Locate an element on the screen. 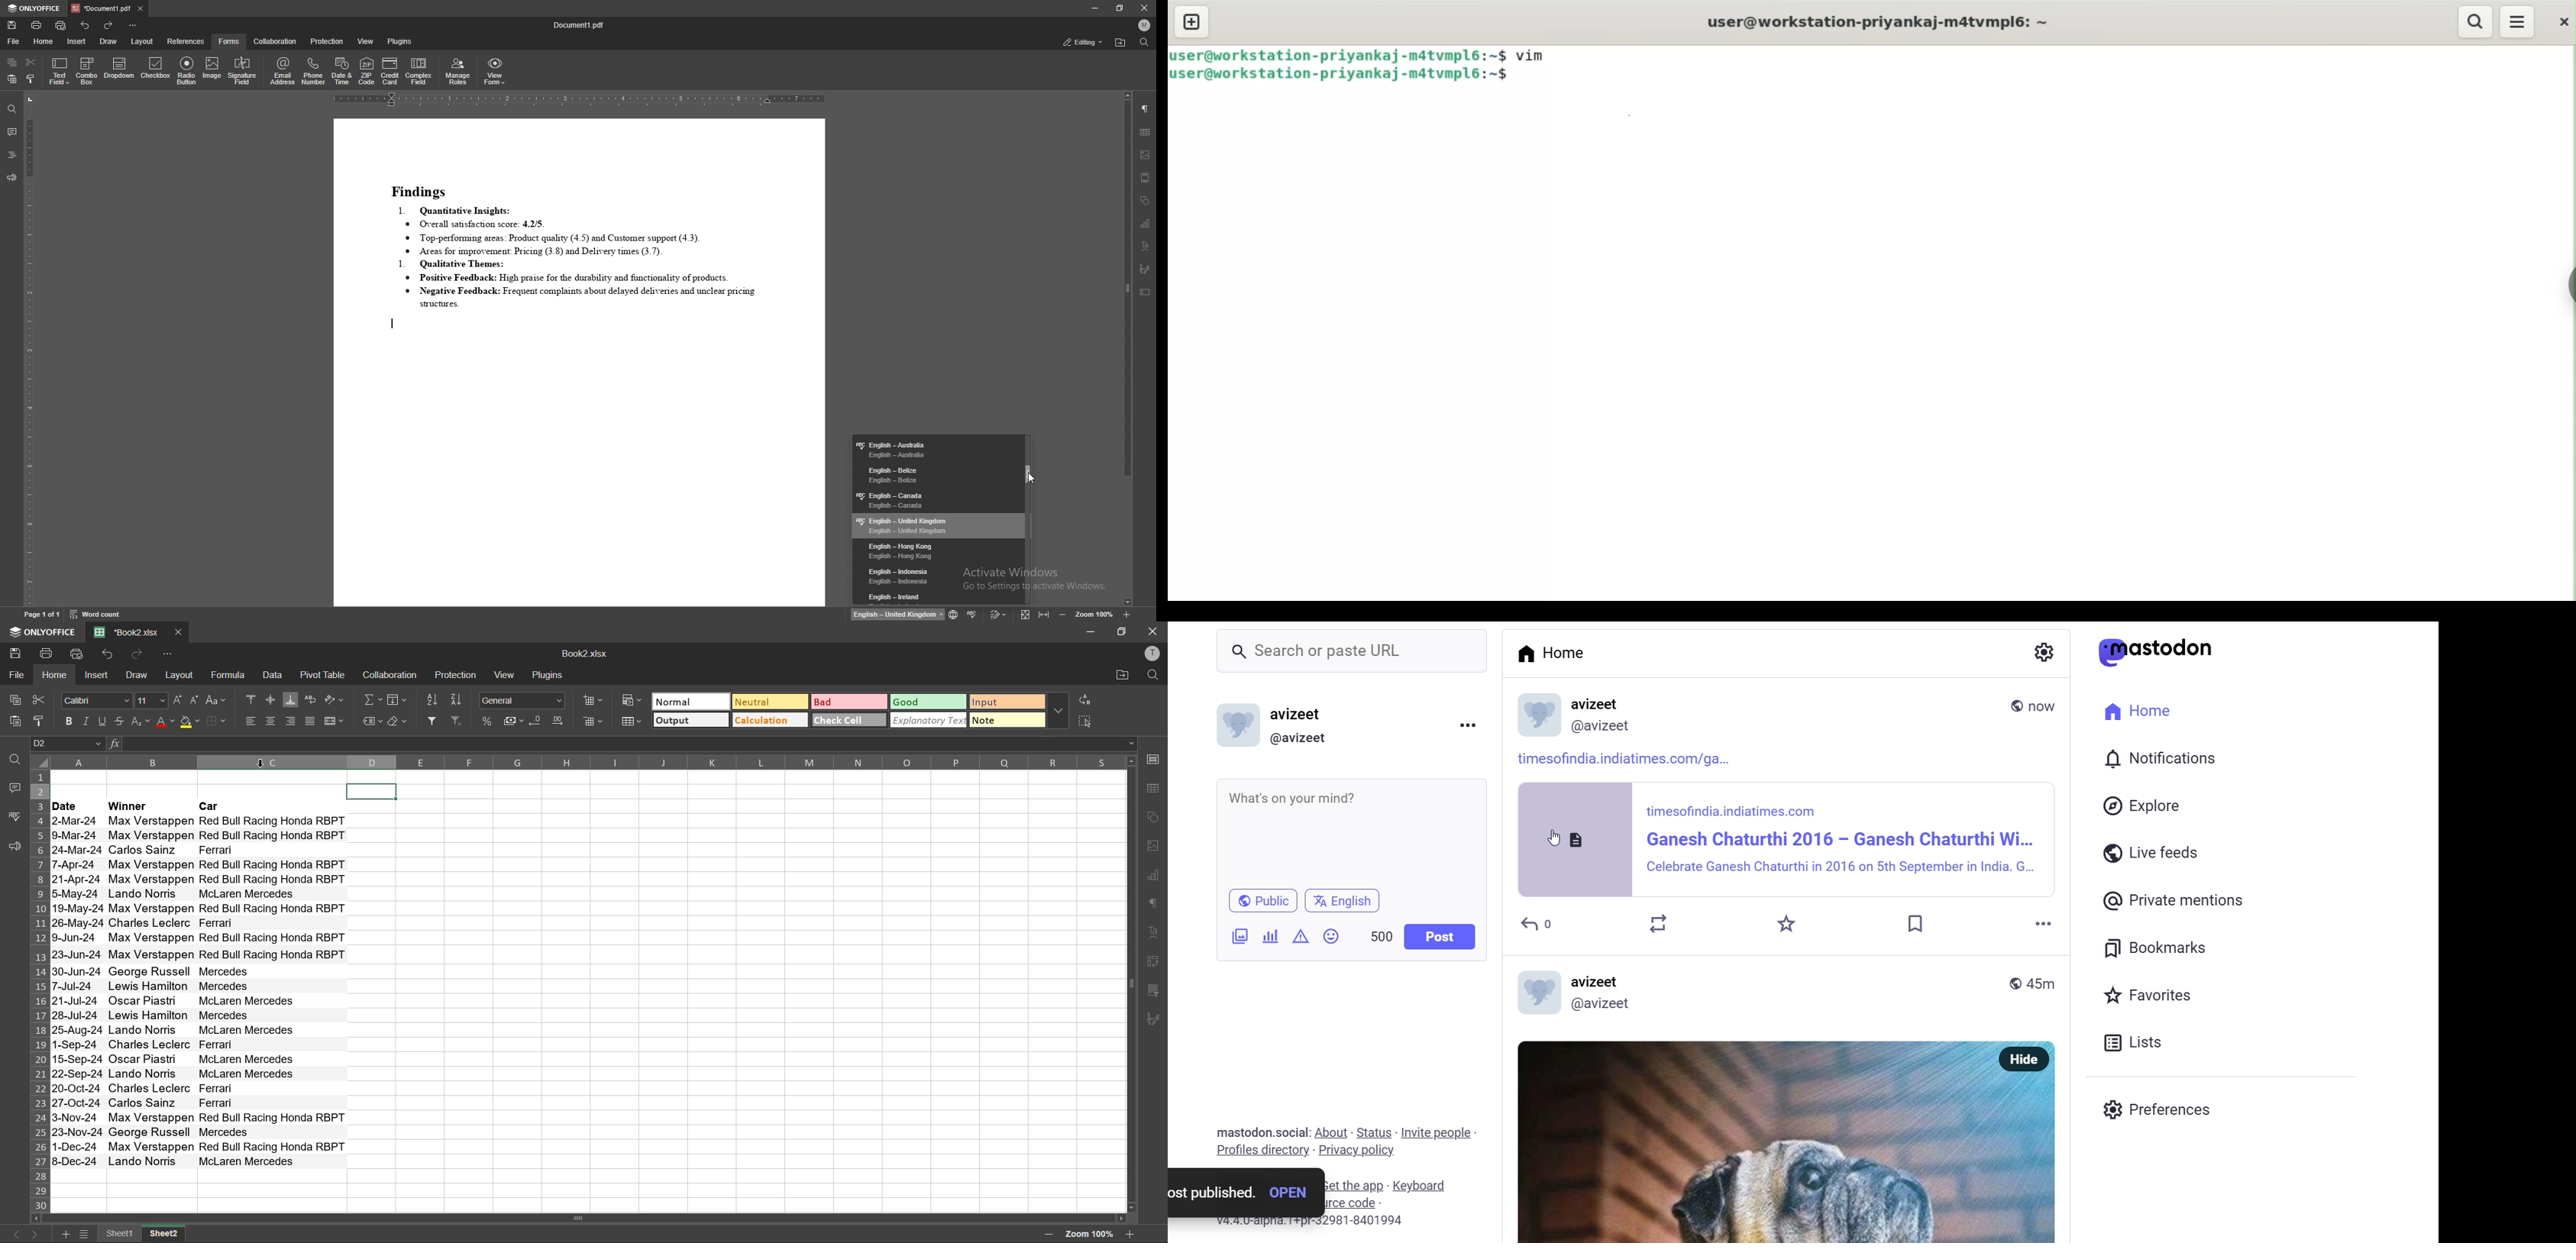  @ Private mentions is located at coordinates (2174, 901).